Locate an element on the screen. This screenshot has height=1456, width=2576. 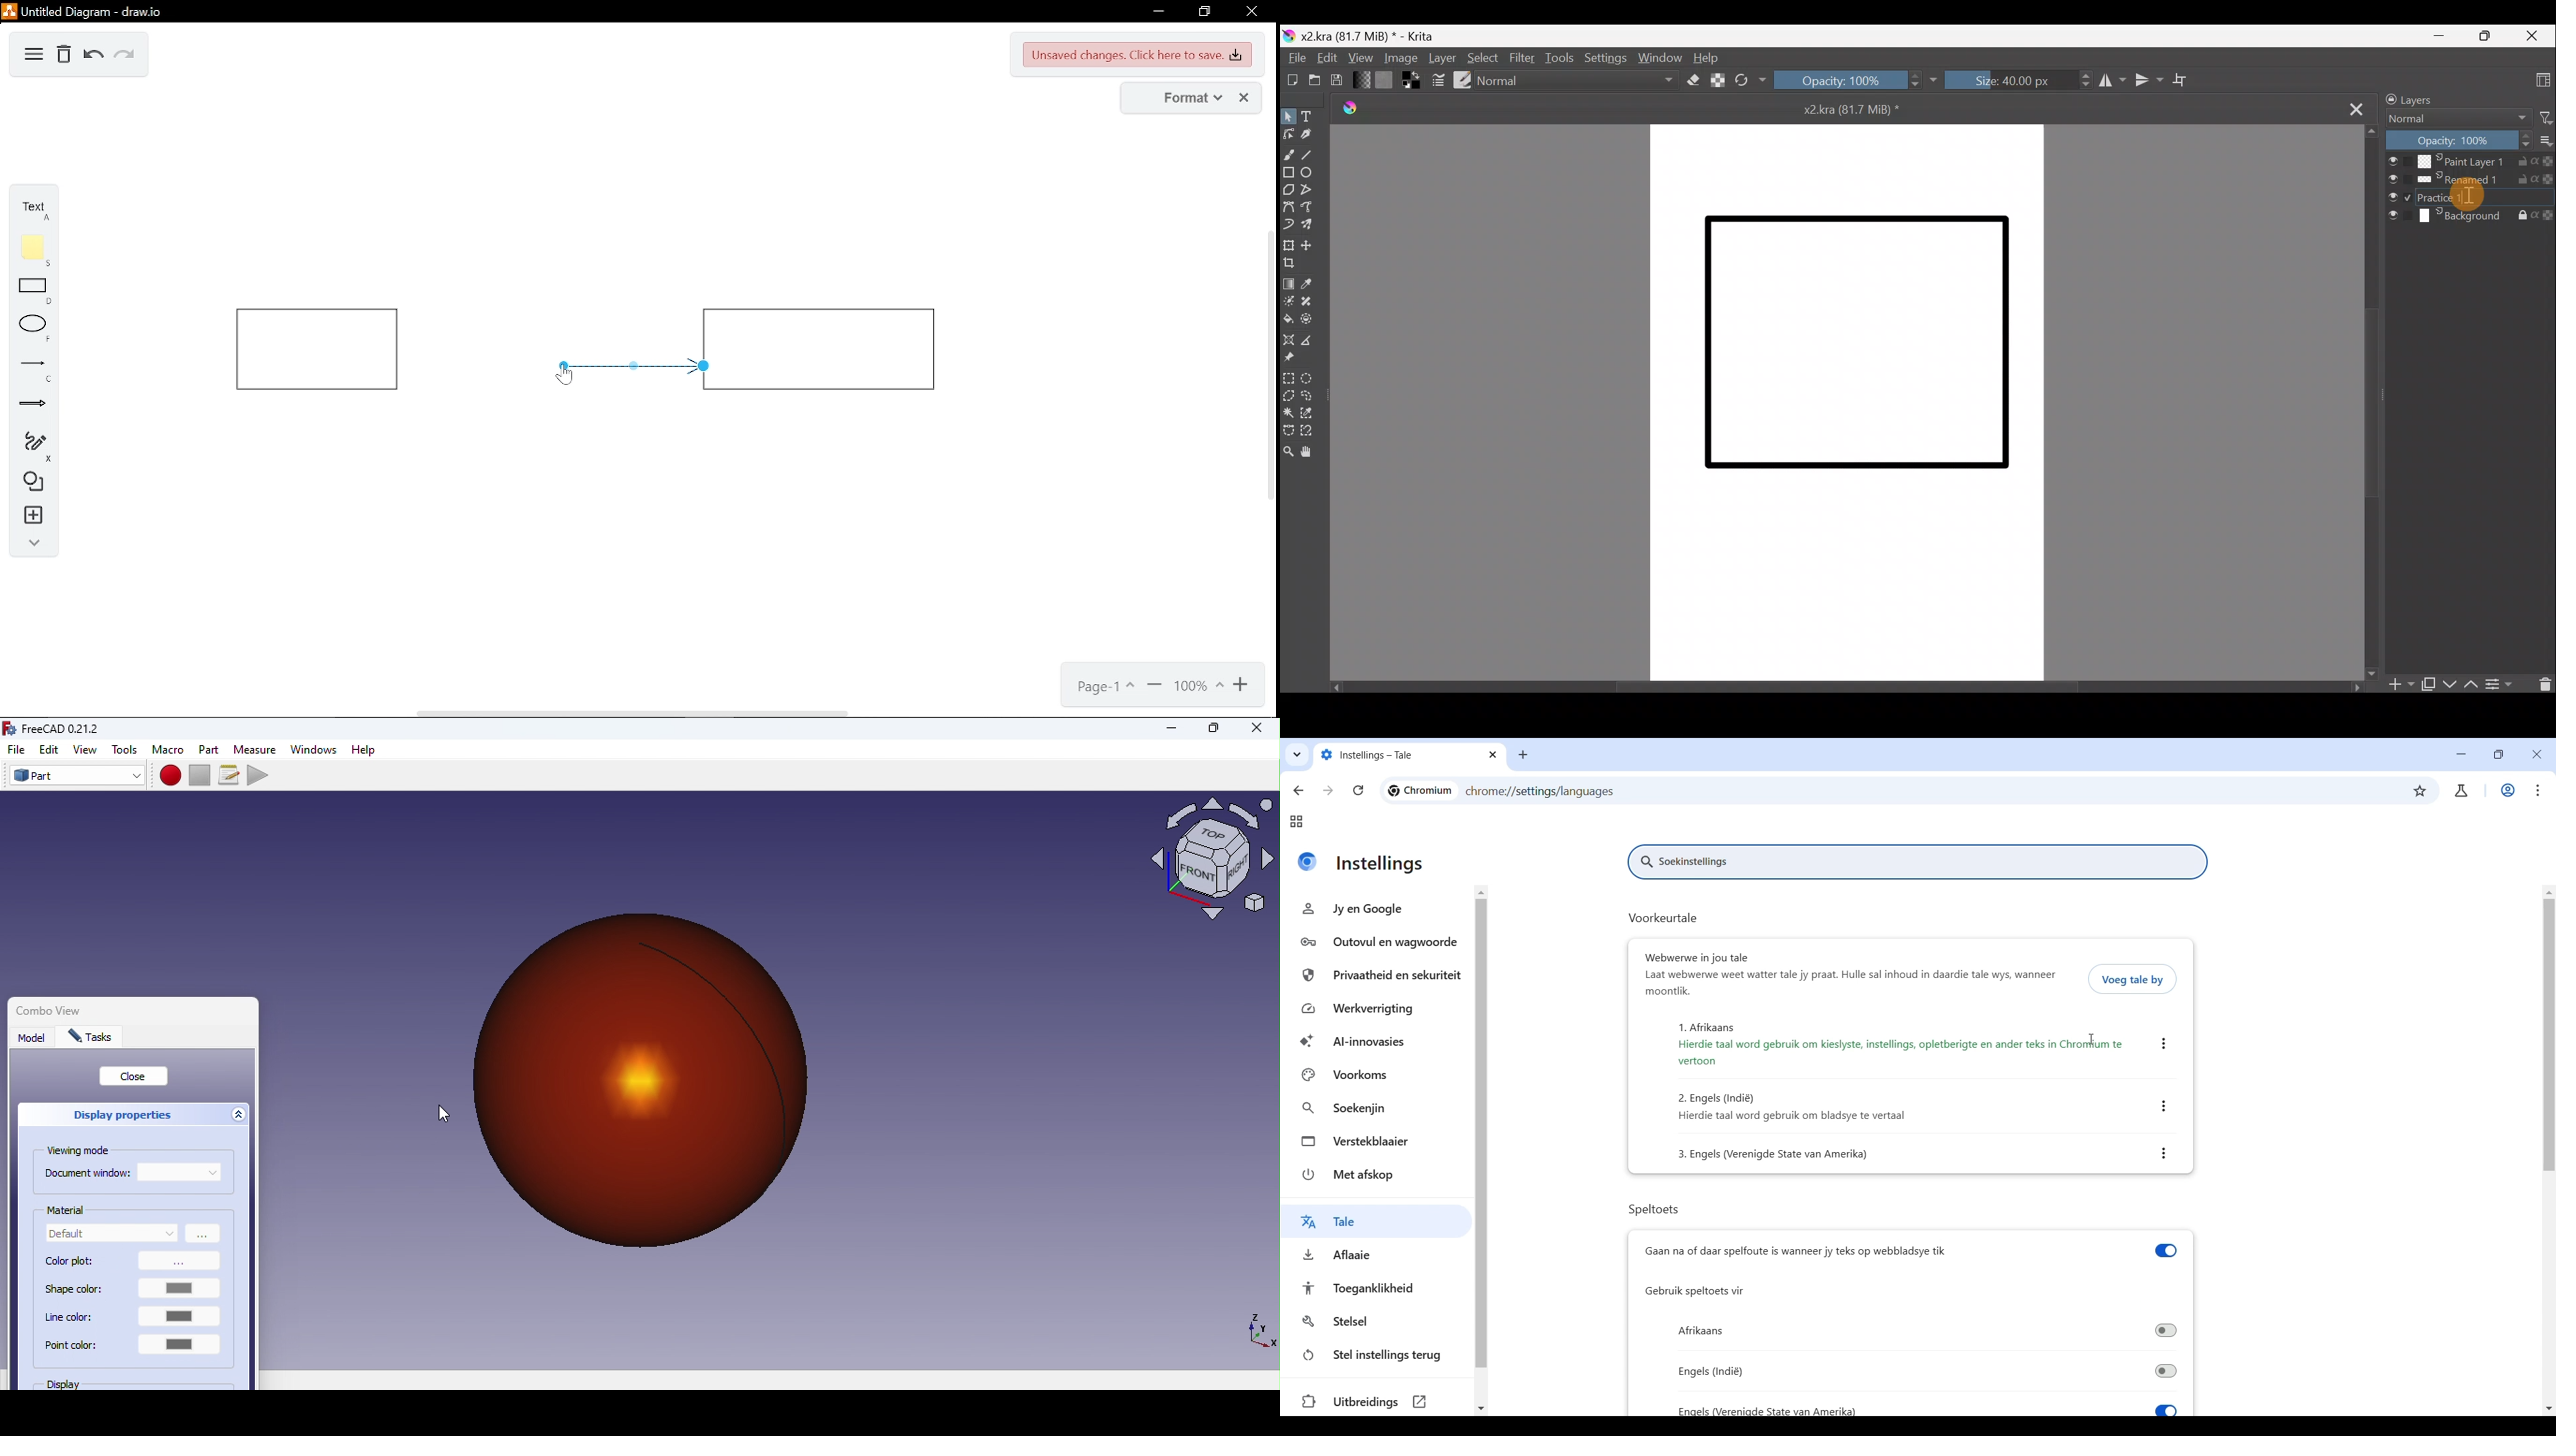
Combo view is located at coordinates (87, 1007).